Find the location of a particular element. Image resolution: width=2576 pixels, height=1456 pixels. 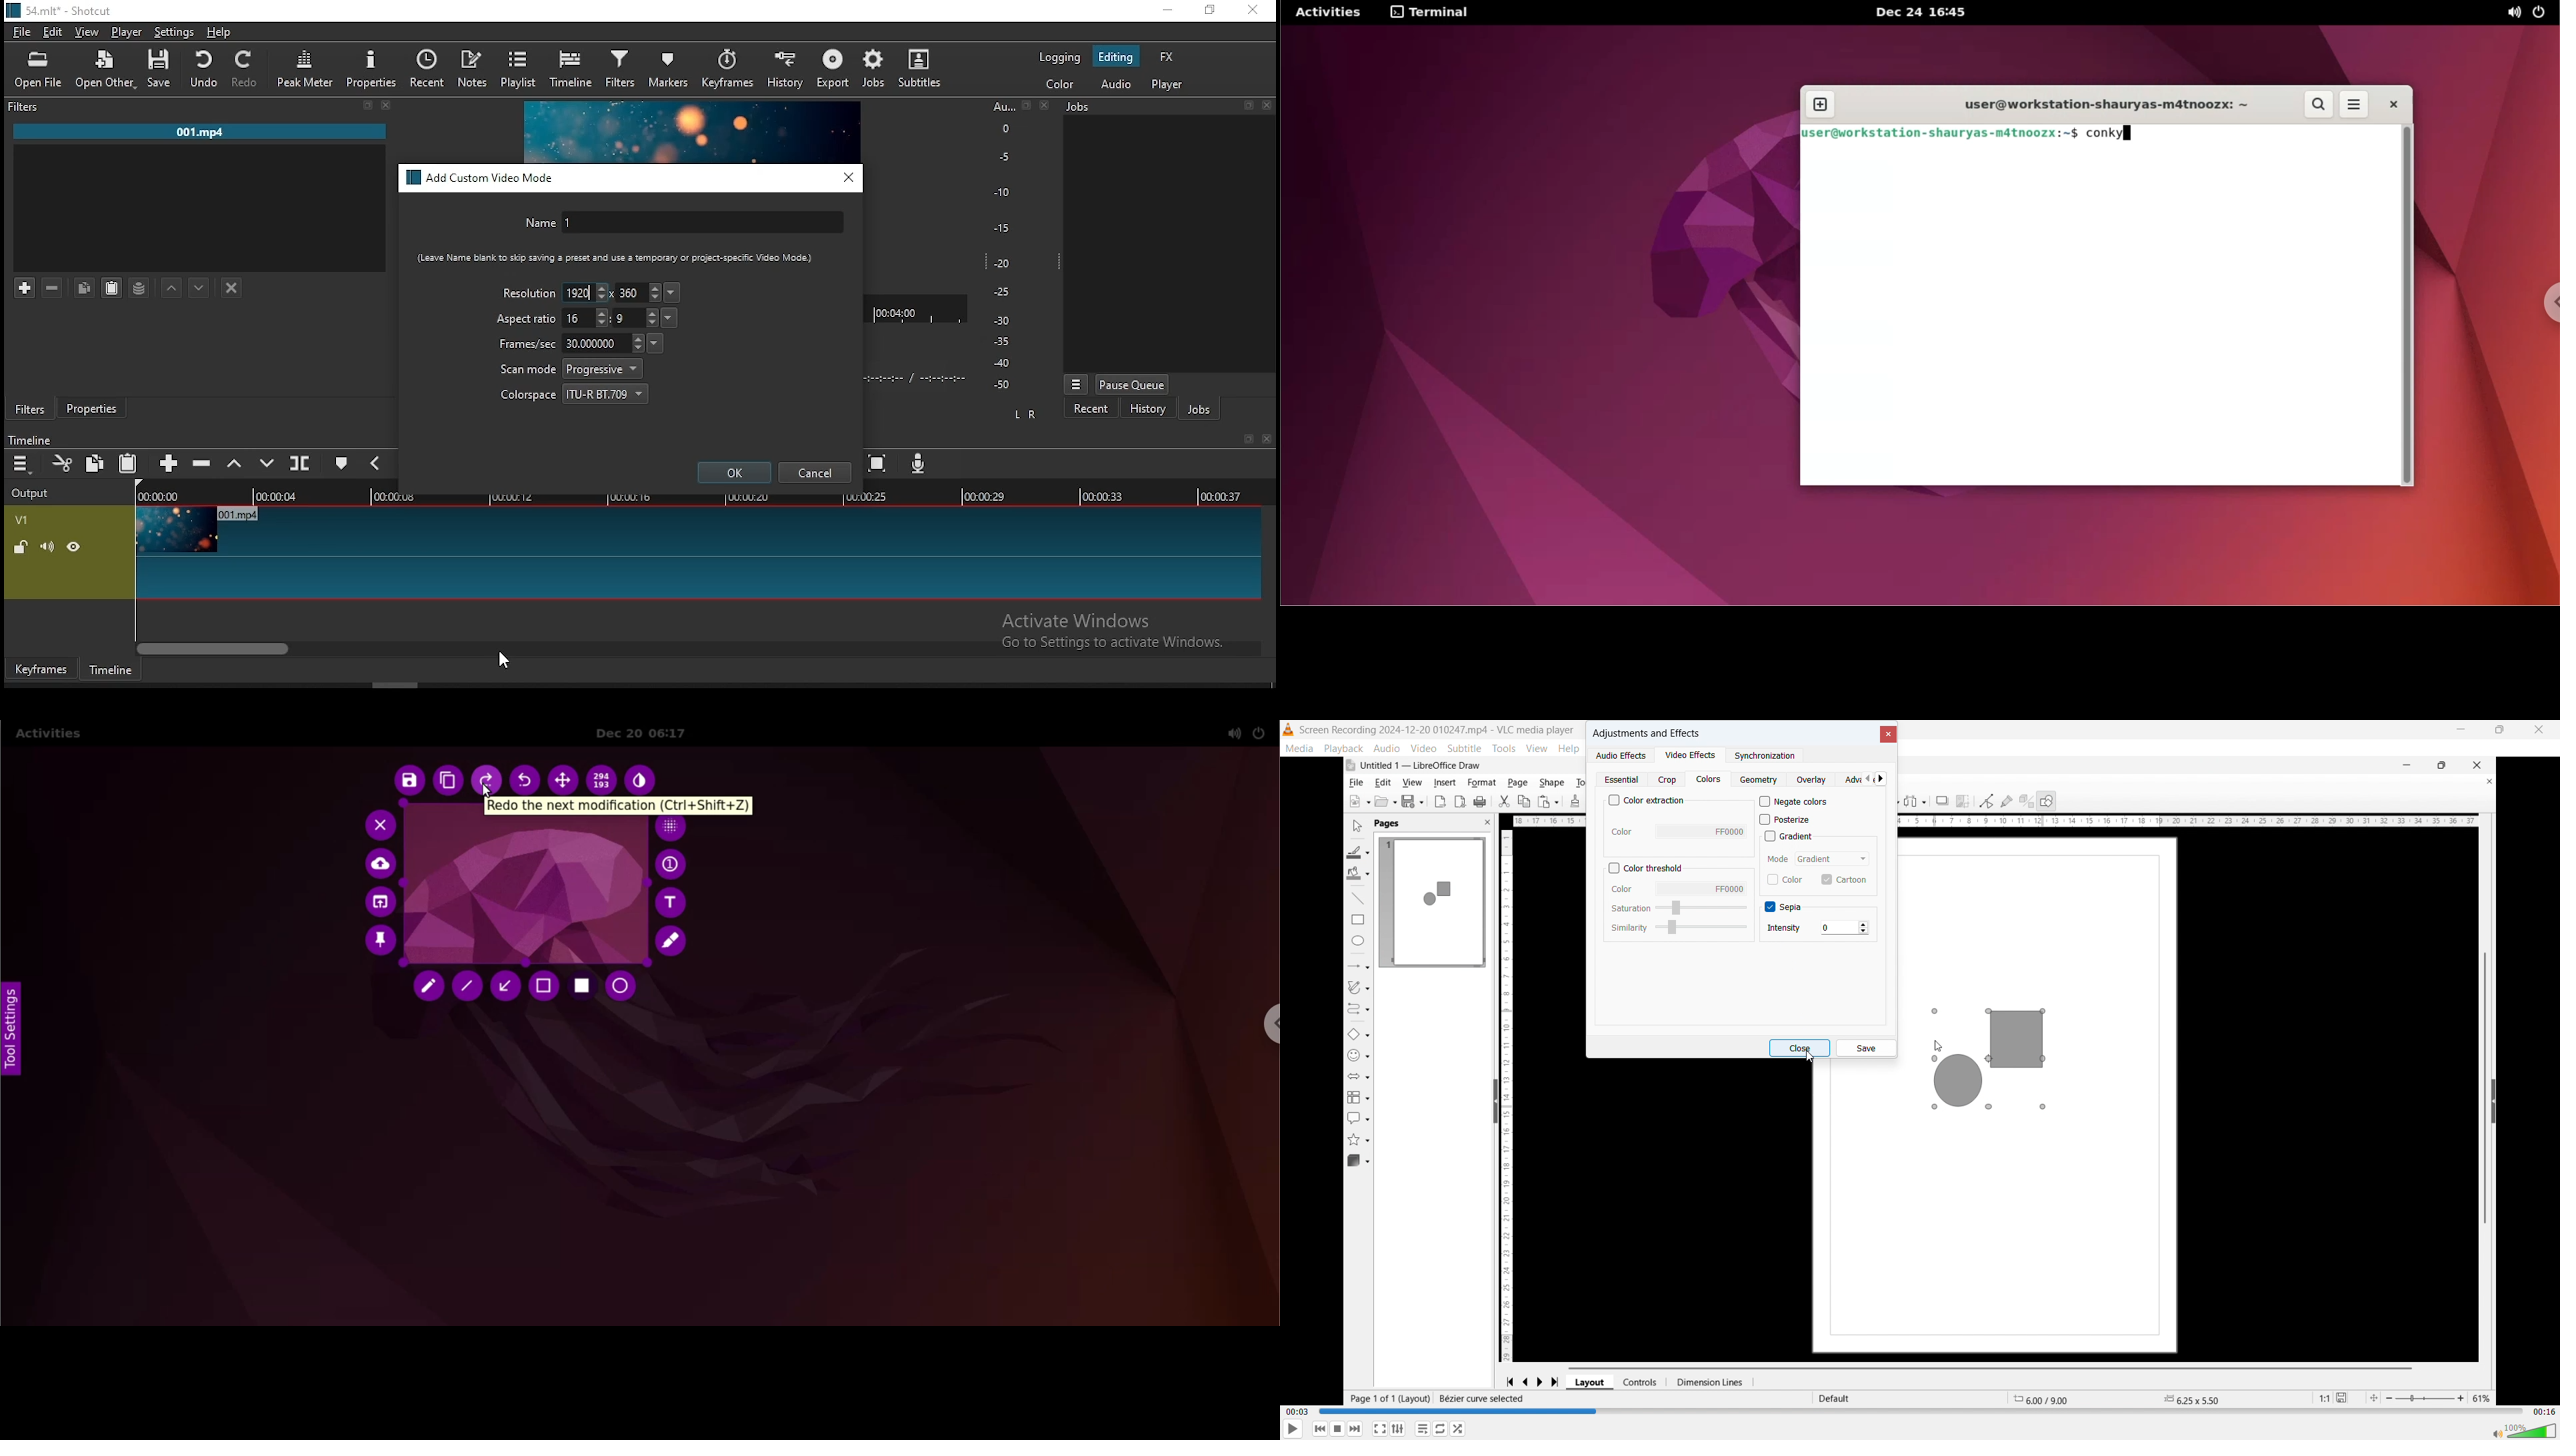

Video effects  is located at coordinates (1691, 755).